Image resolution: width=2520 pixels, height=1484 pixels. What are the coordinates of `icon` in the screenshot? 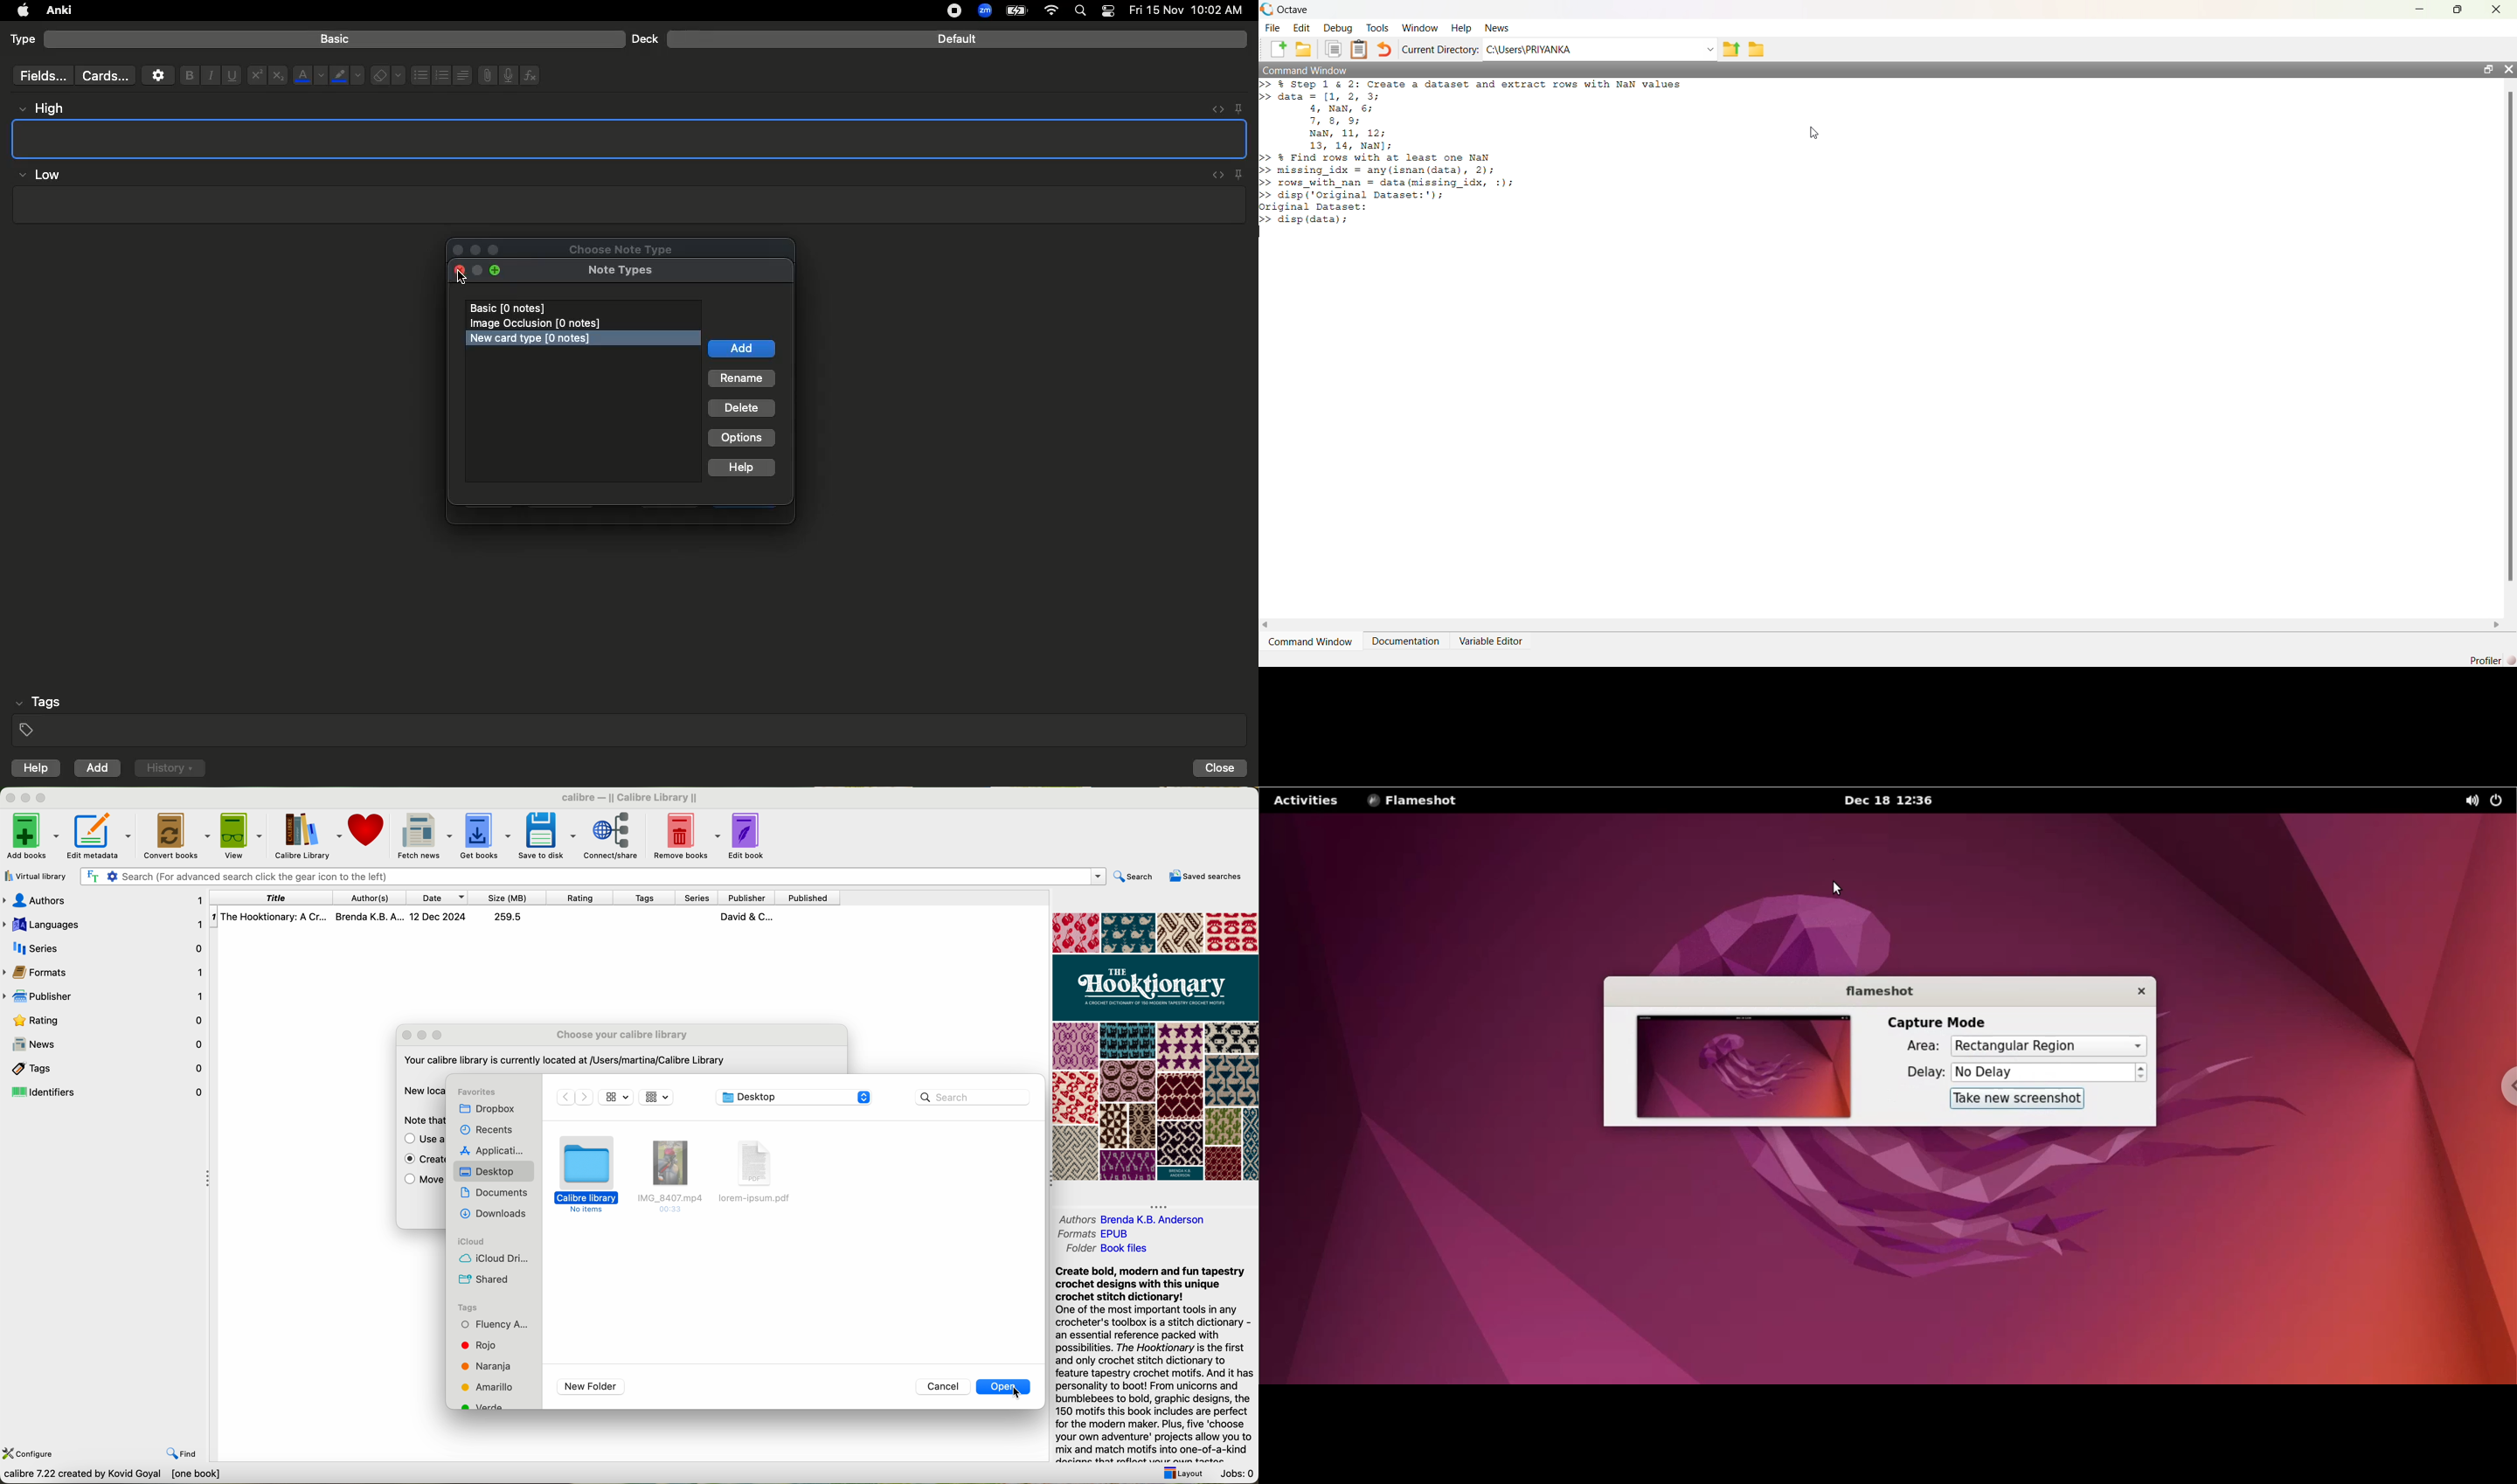 It's located at (615, 1097).